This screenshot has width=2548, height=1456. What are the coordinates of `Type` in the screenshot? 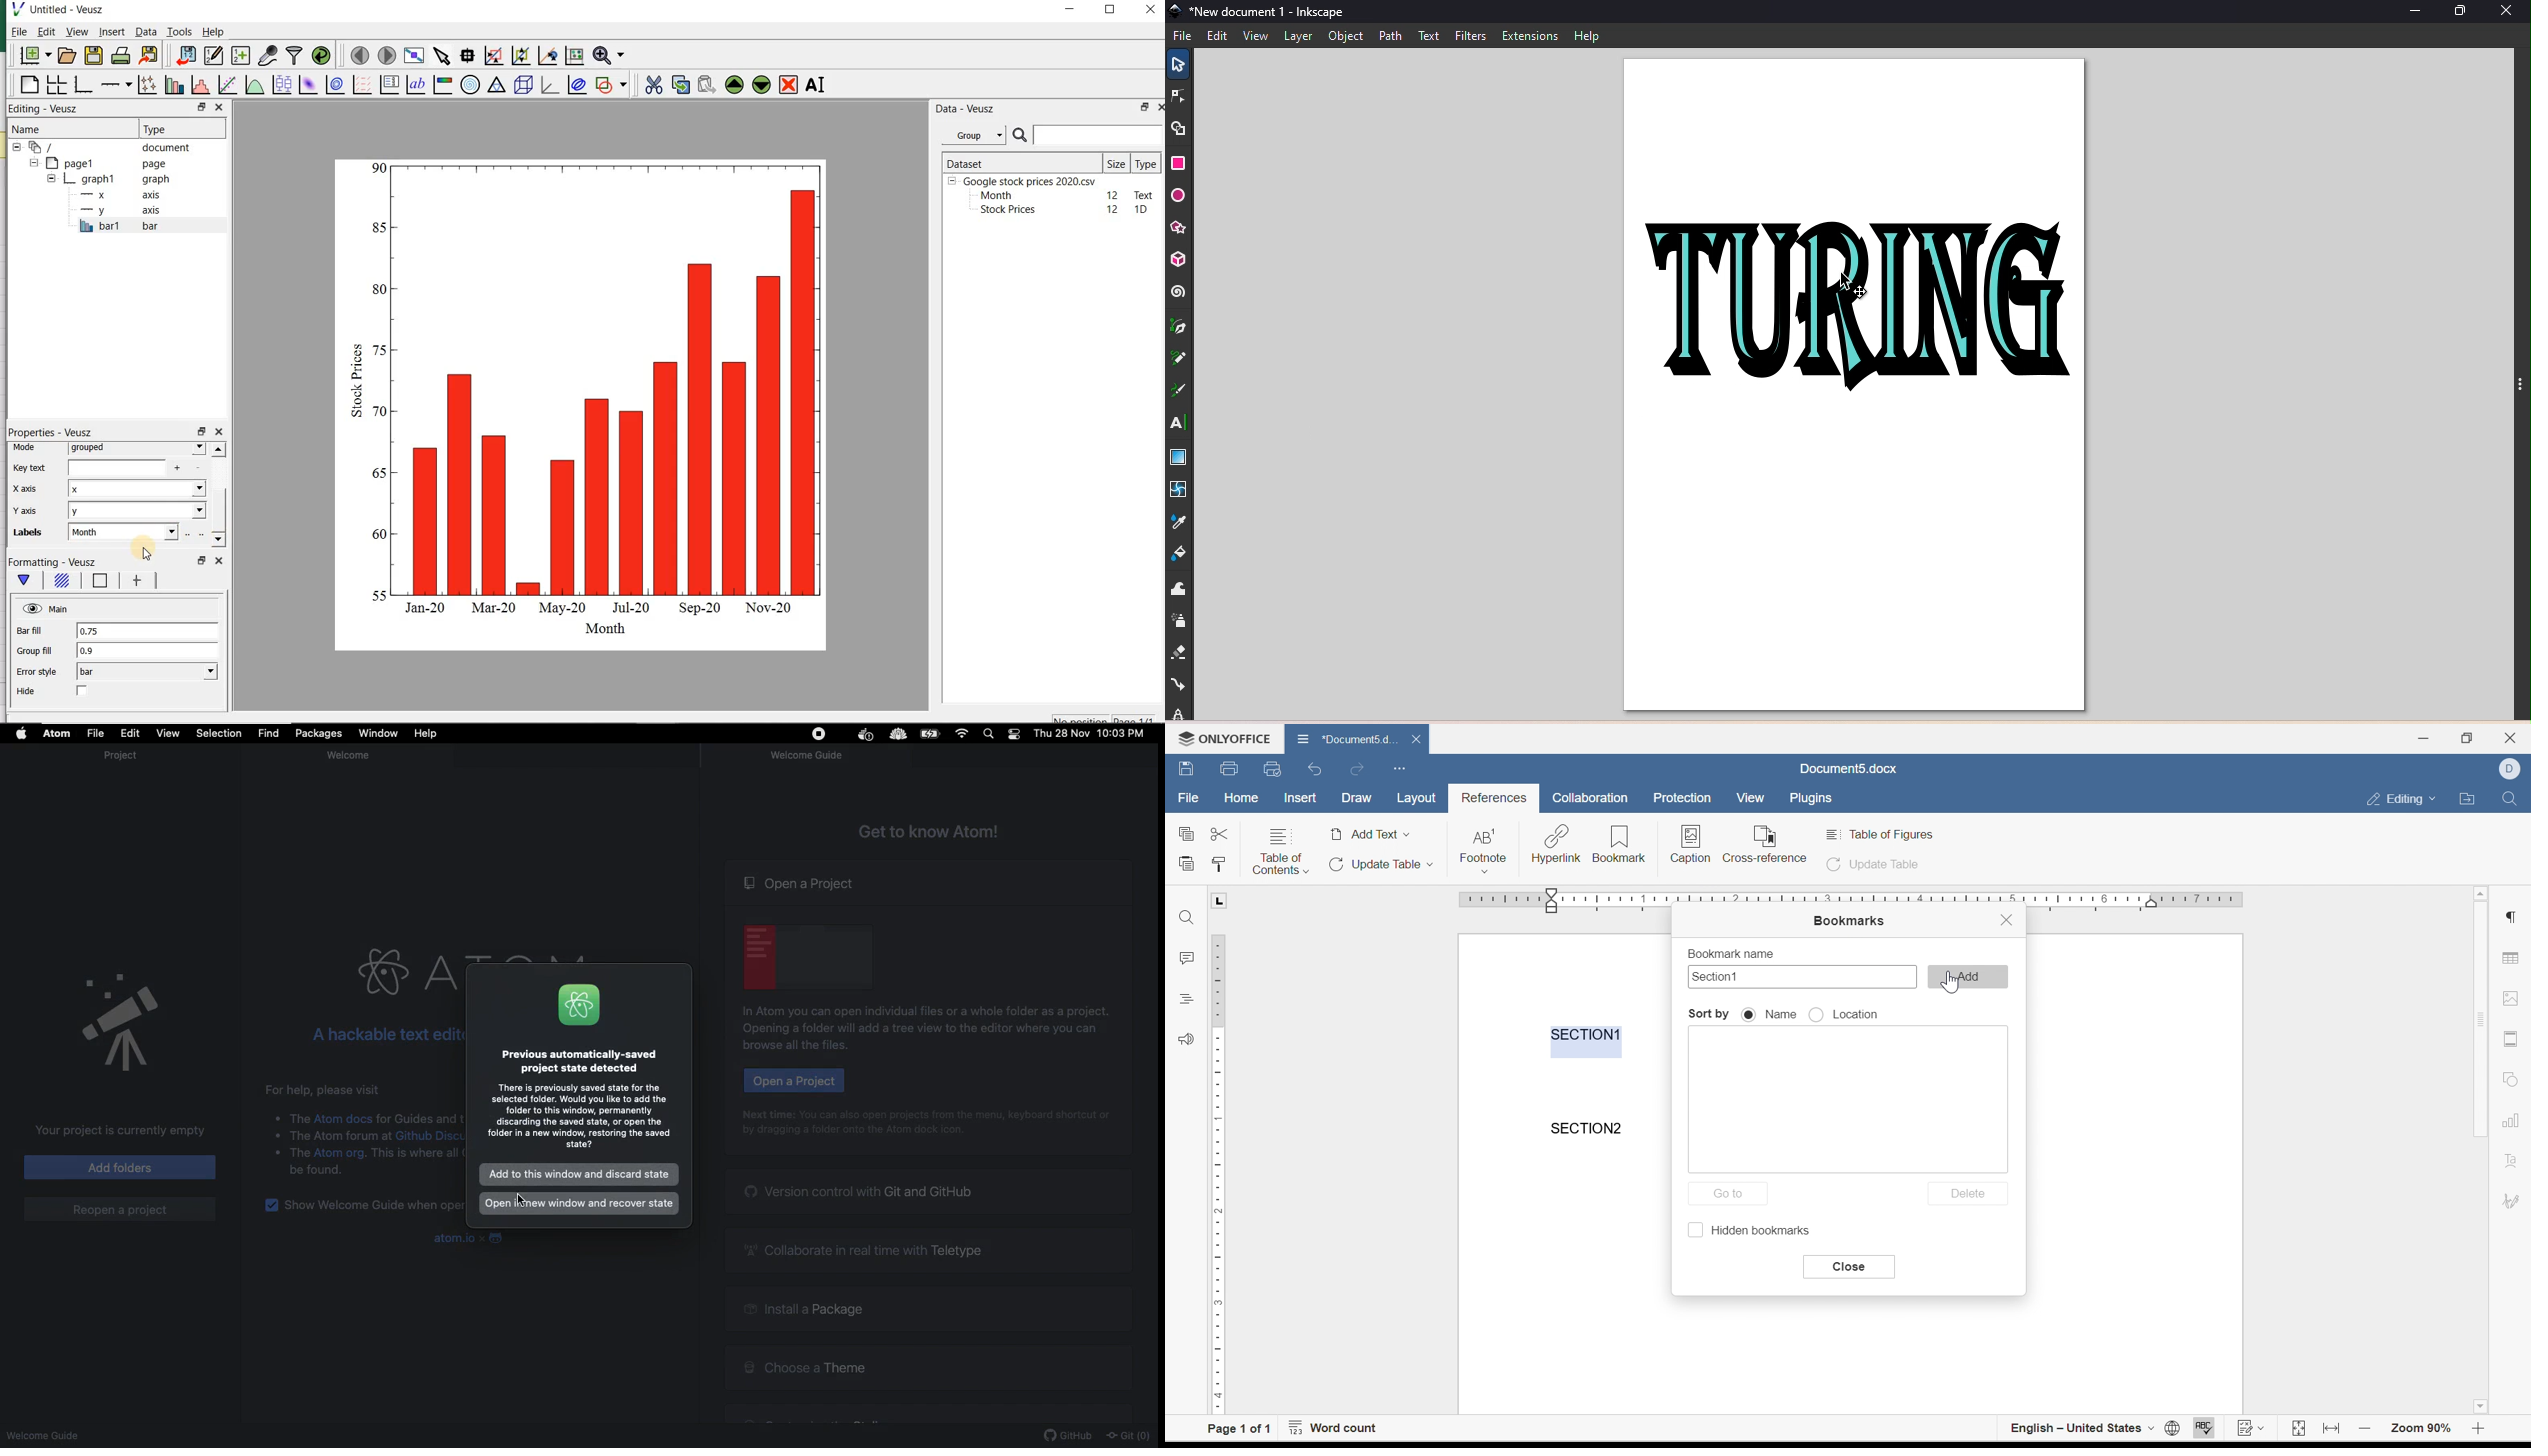 It's located at (1146, 163).